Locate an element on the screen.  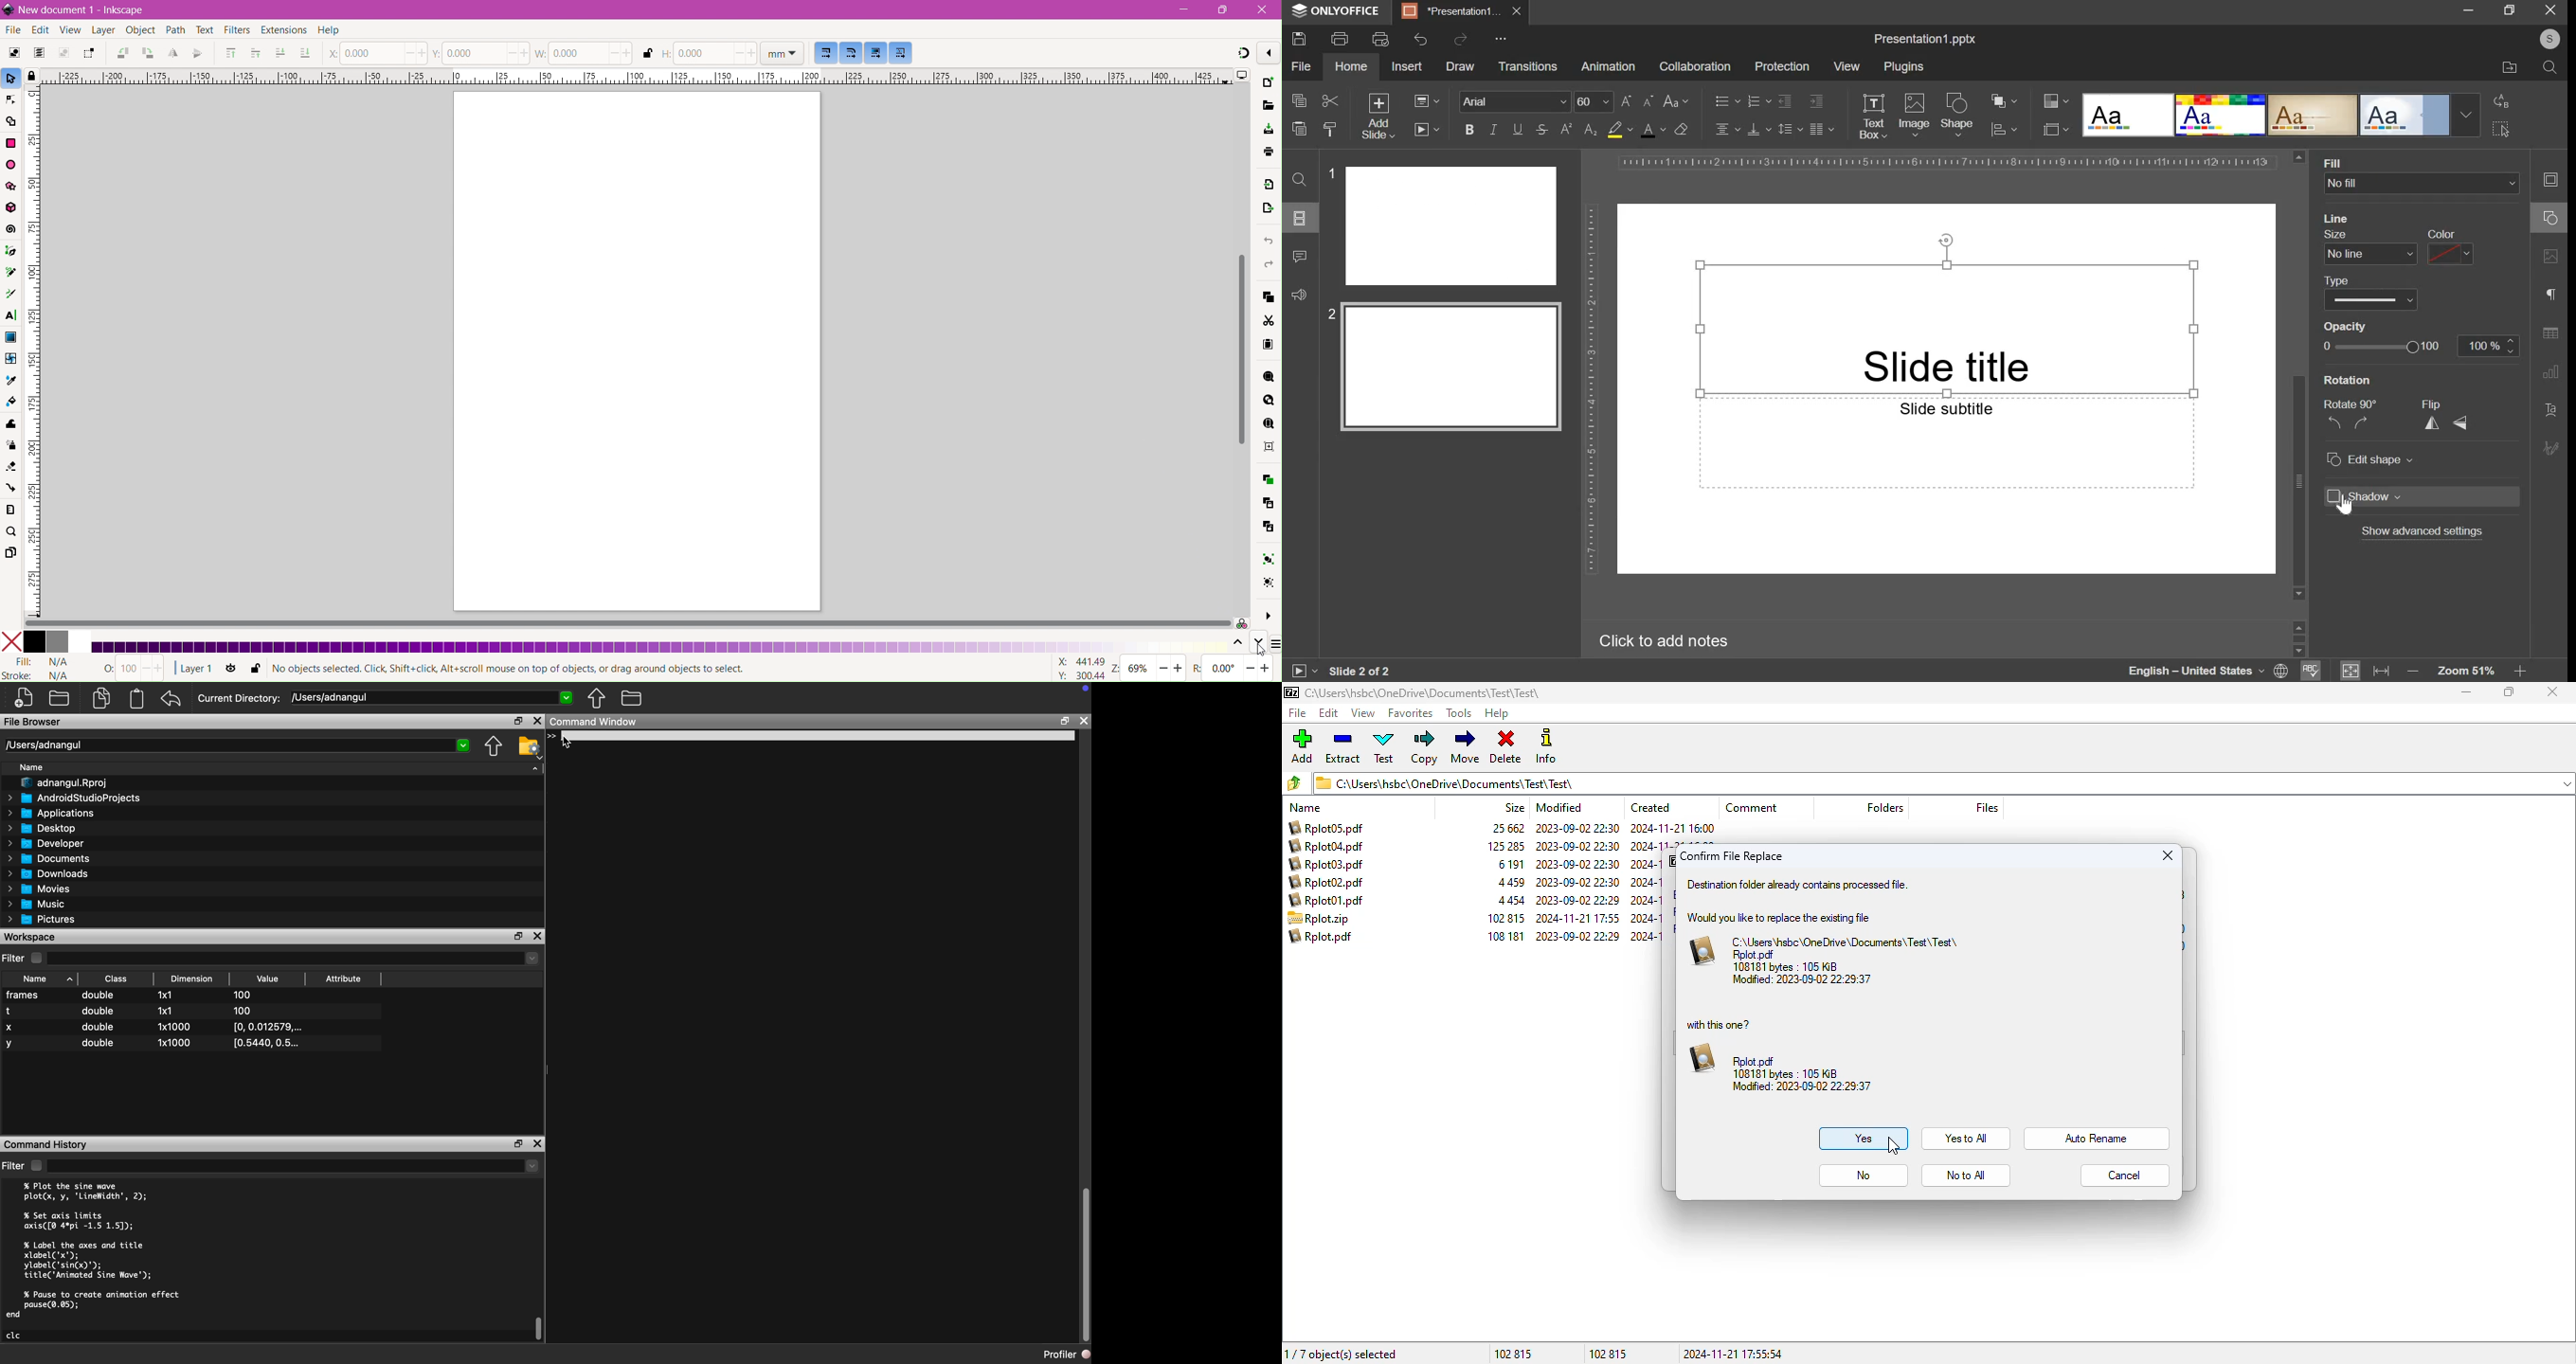
Open Folder is located at coordinates (59, 699).